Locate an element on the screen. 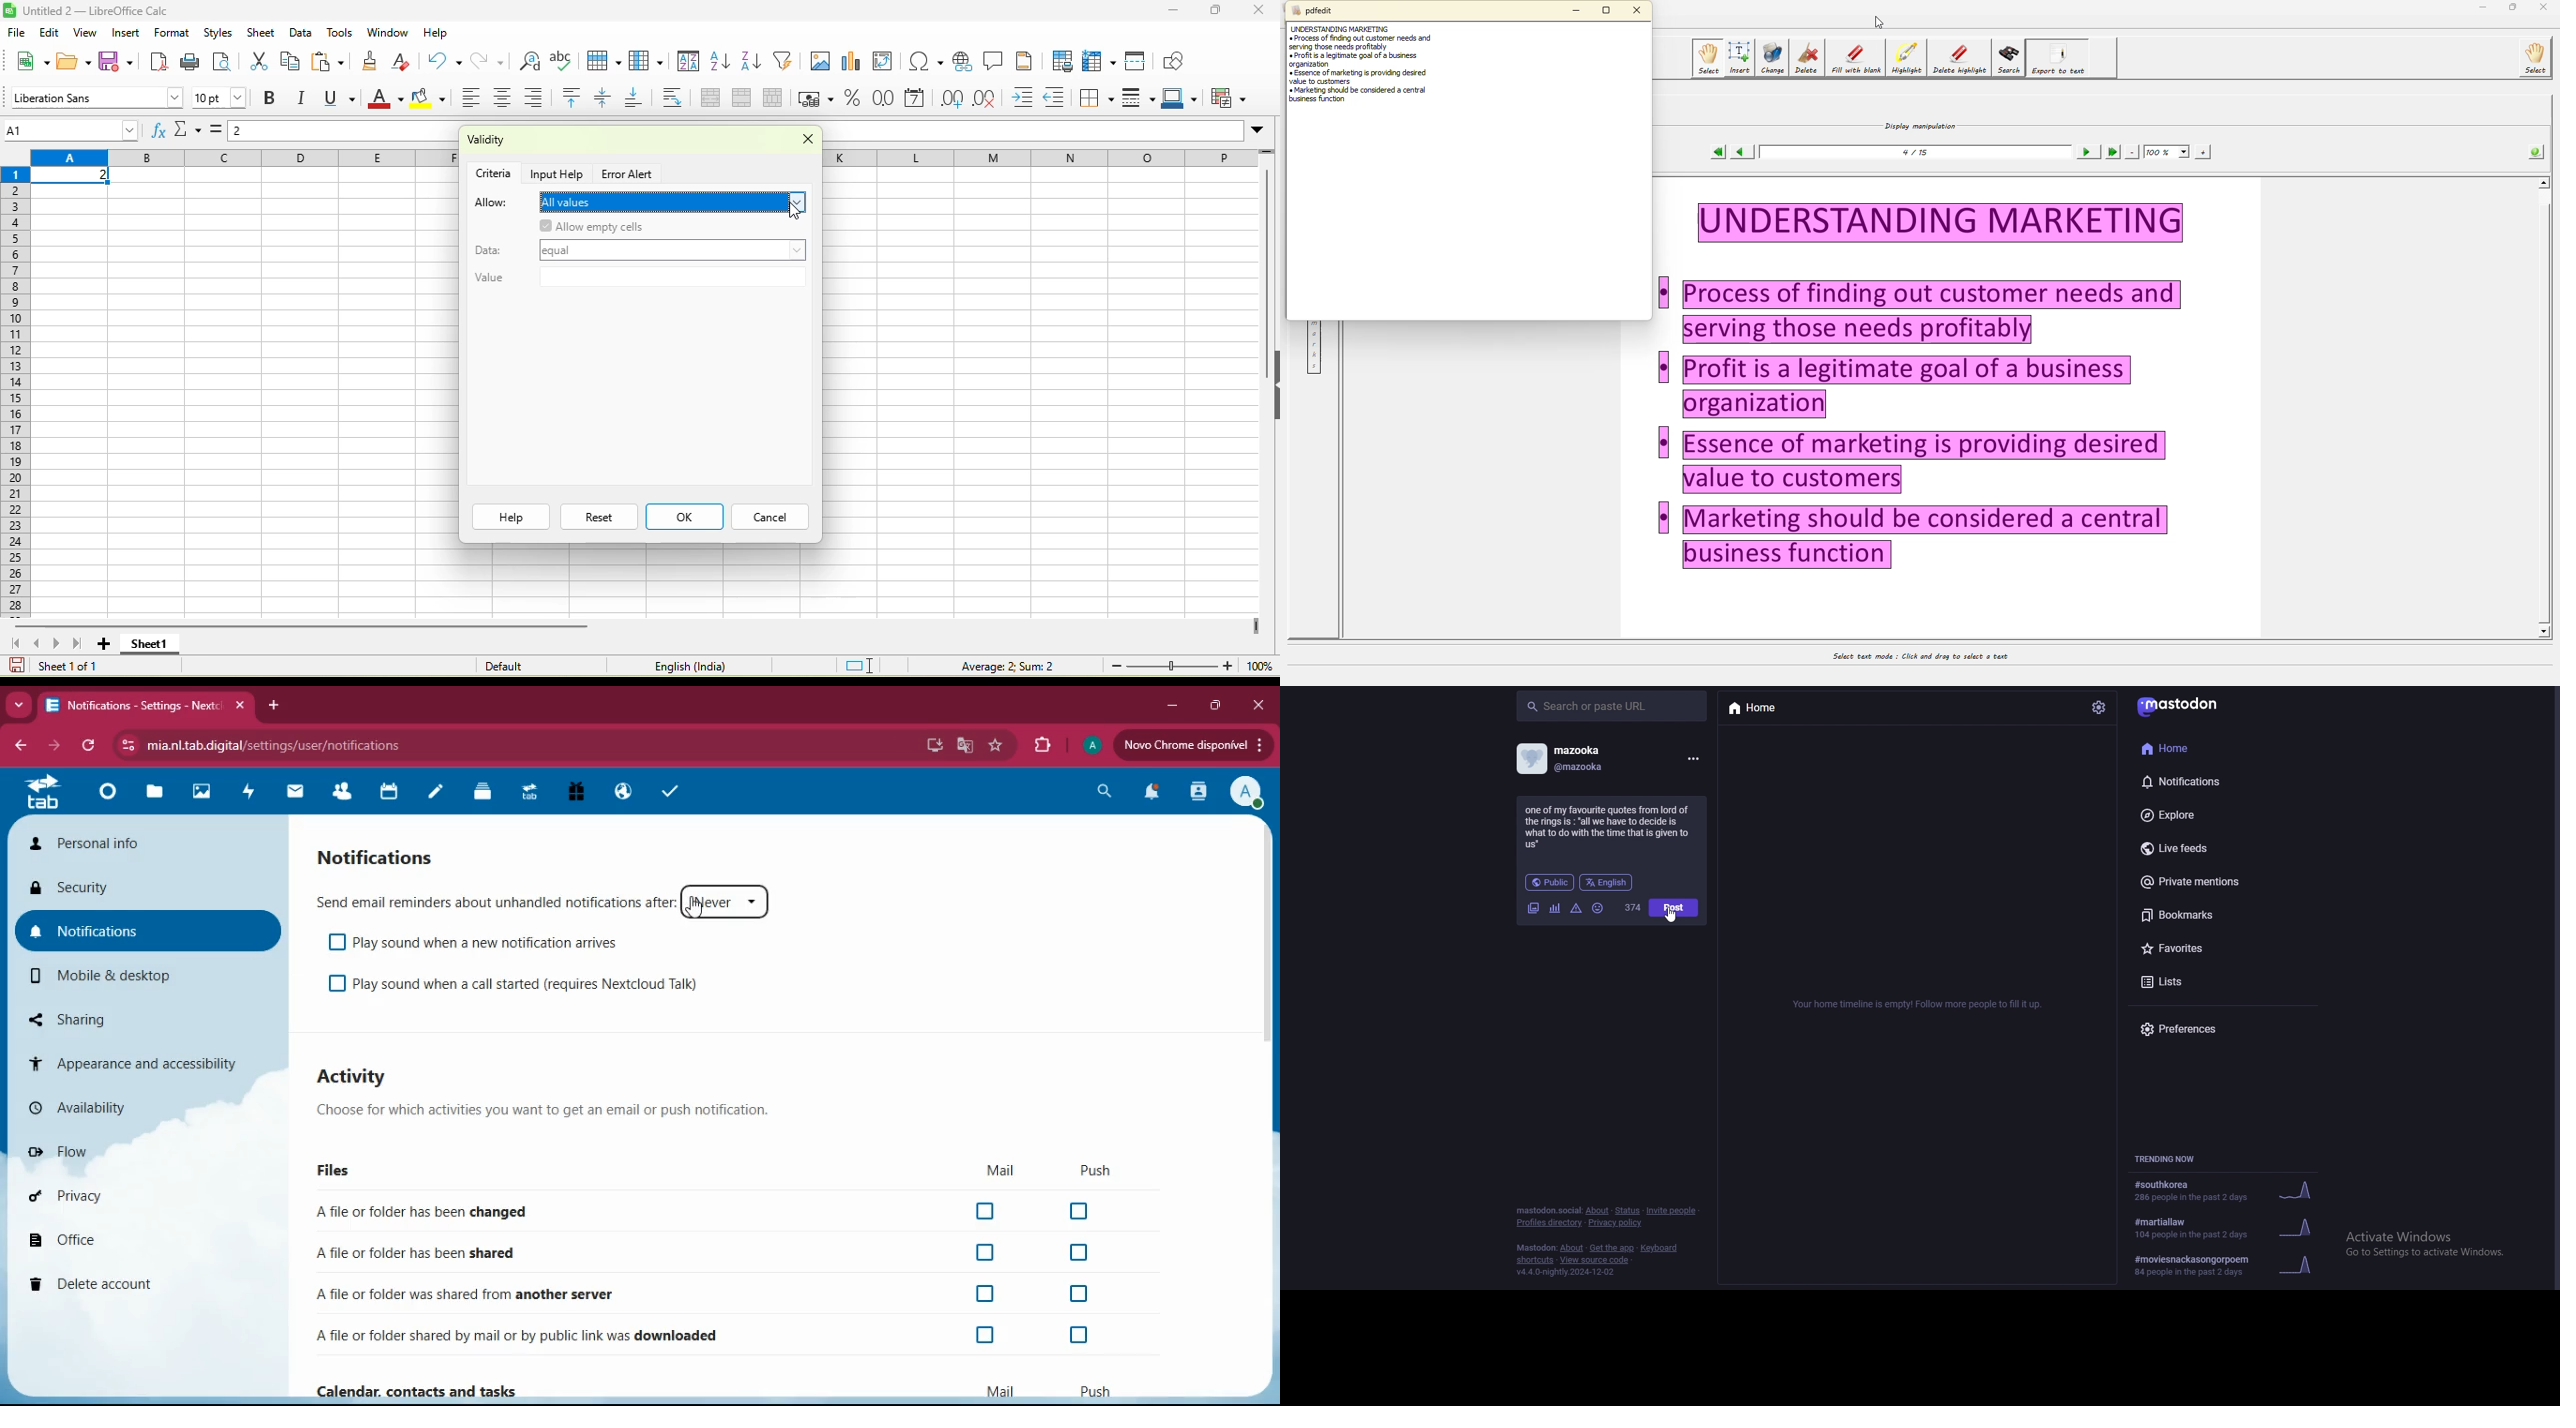  text language is located at coordinates (686, 666).